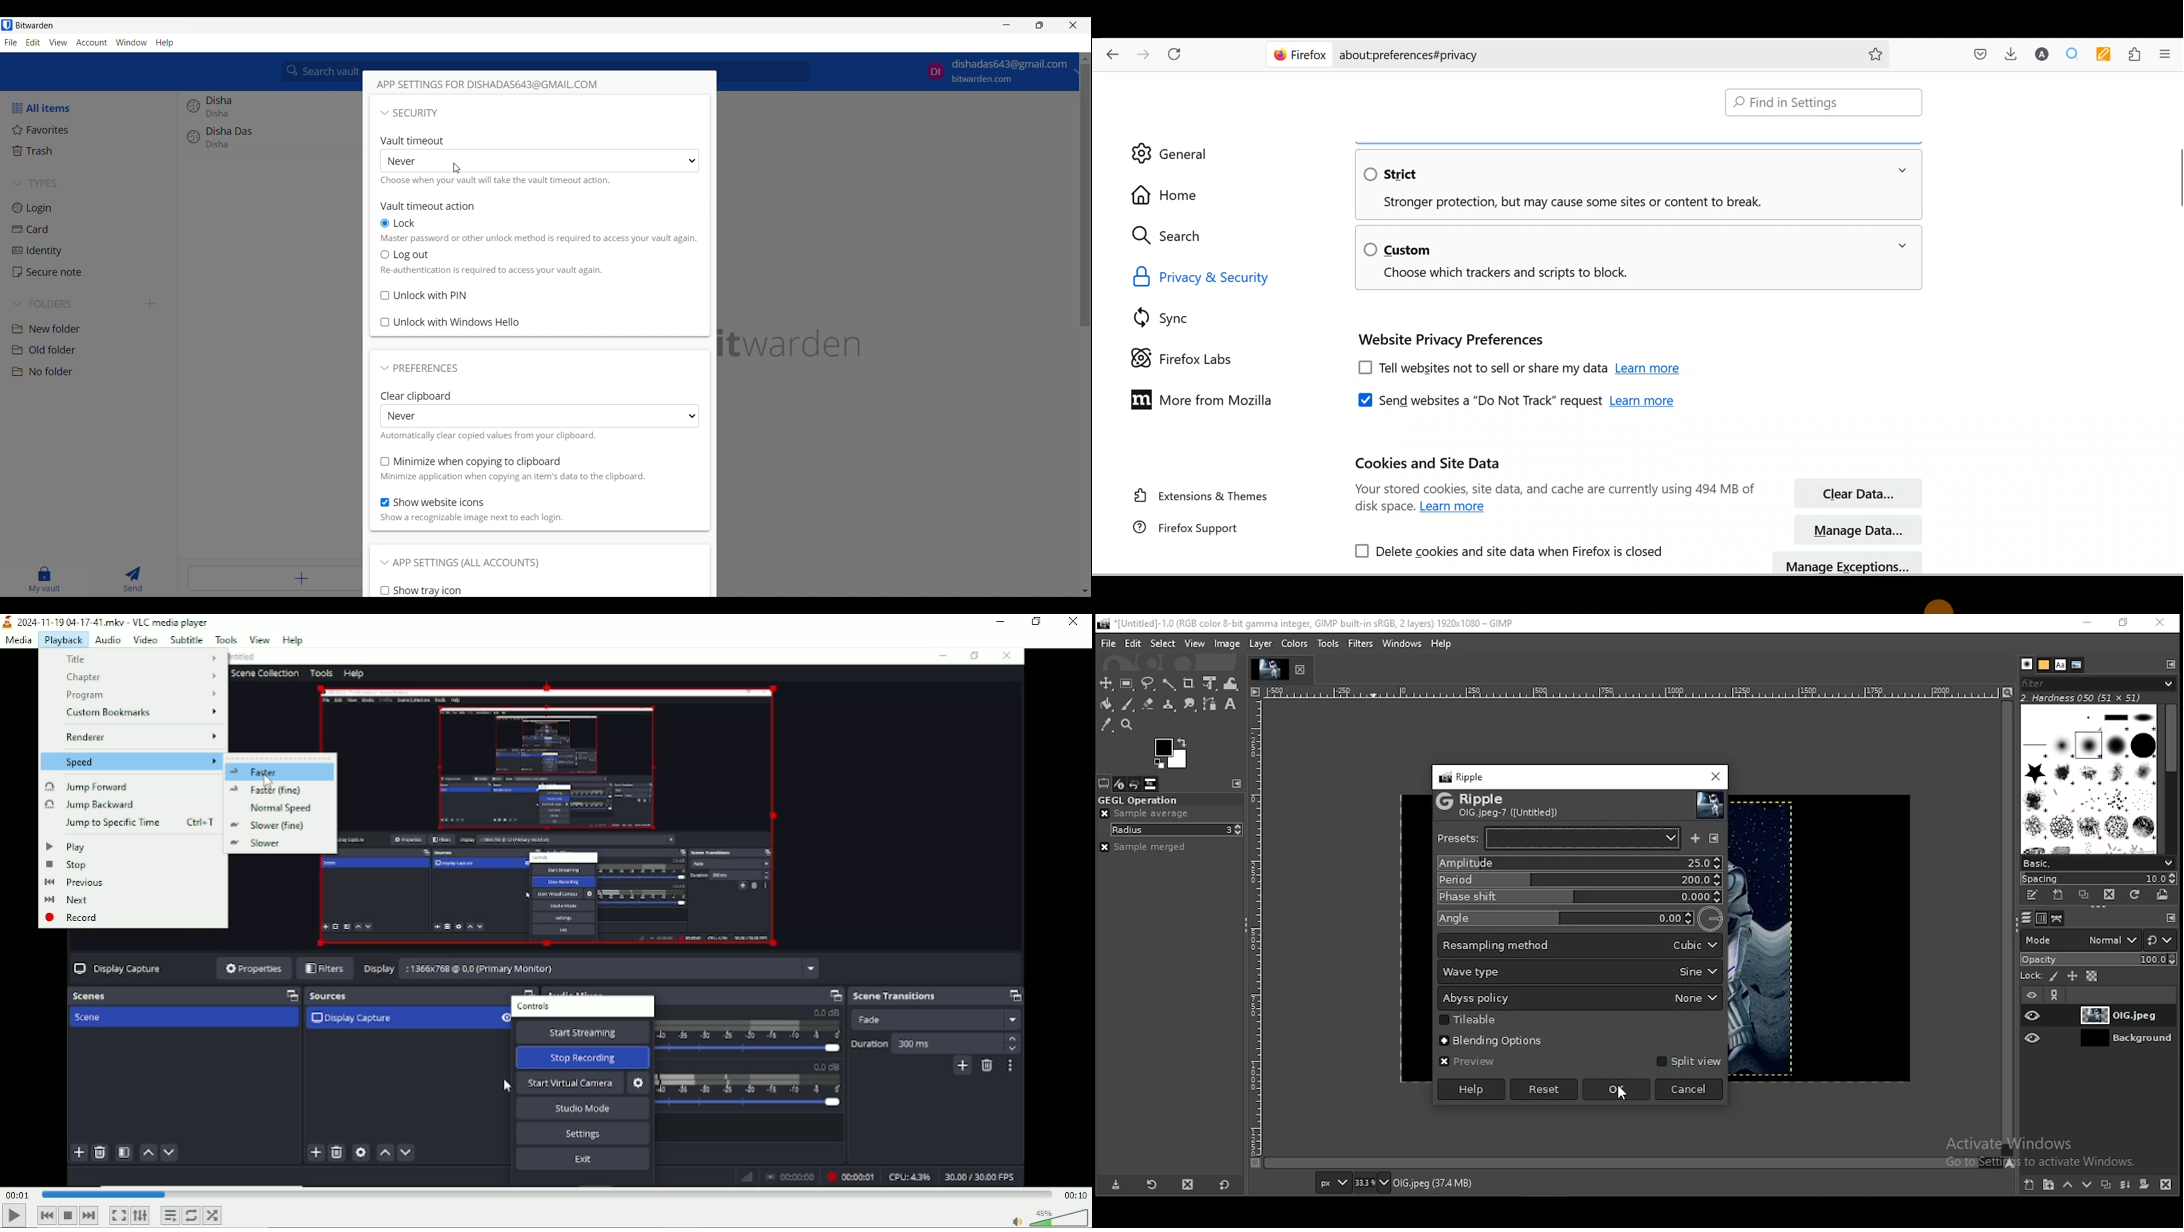 This screenshot has width=2184, height=1232. I want to click on Description of above toggle, so click(472, 518).